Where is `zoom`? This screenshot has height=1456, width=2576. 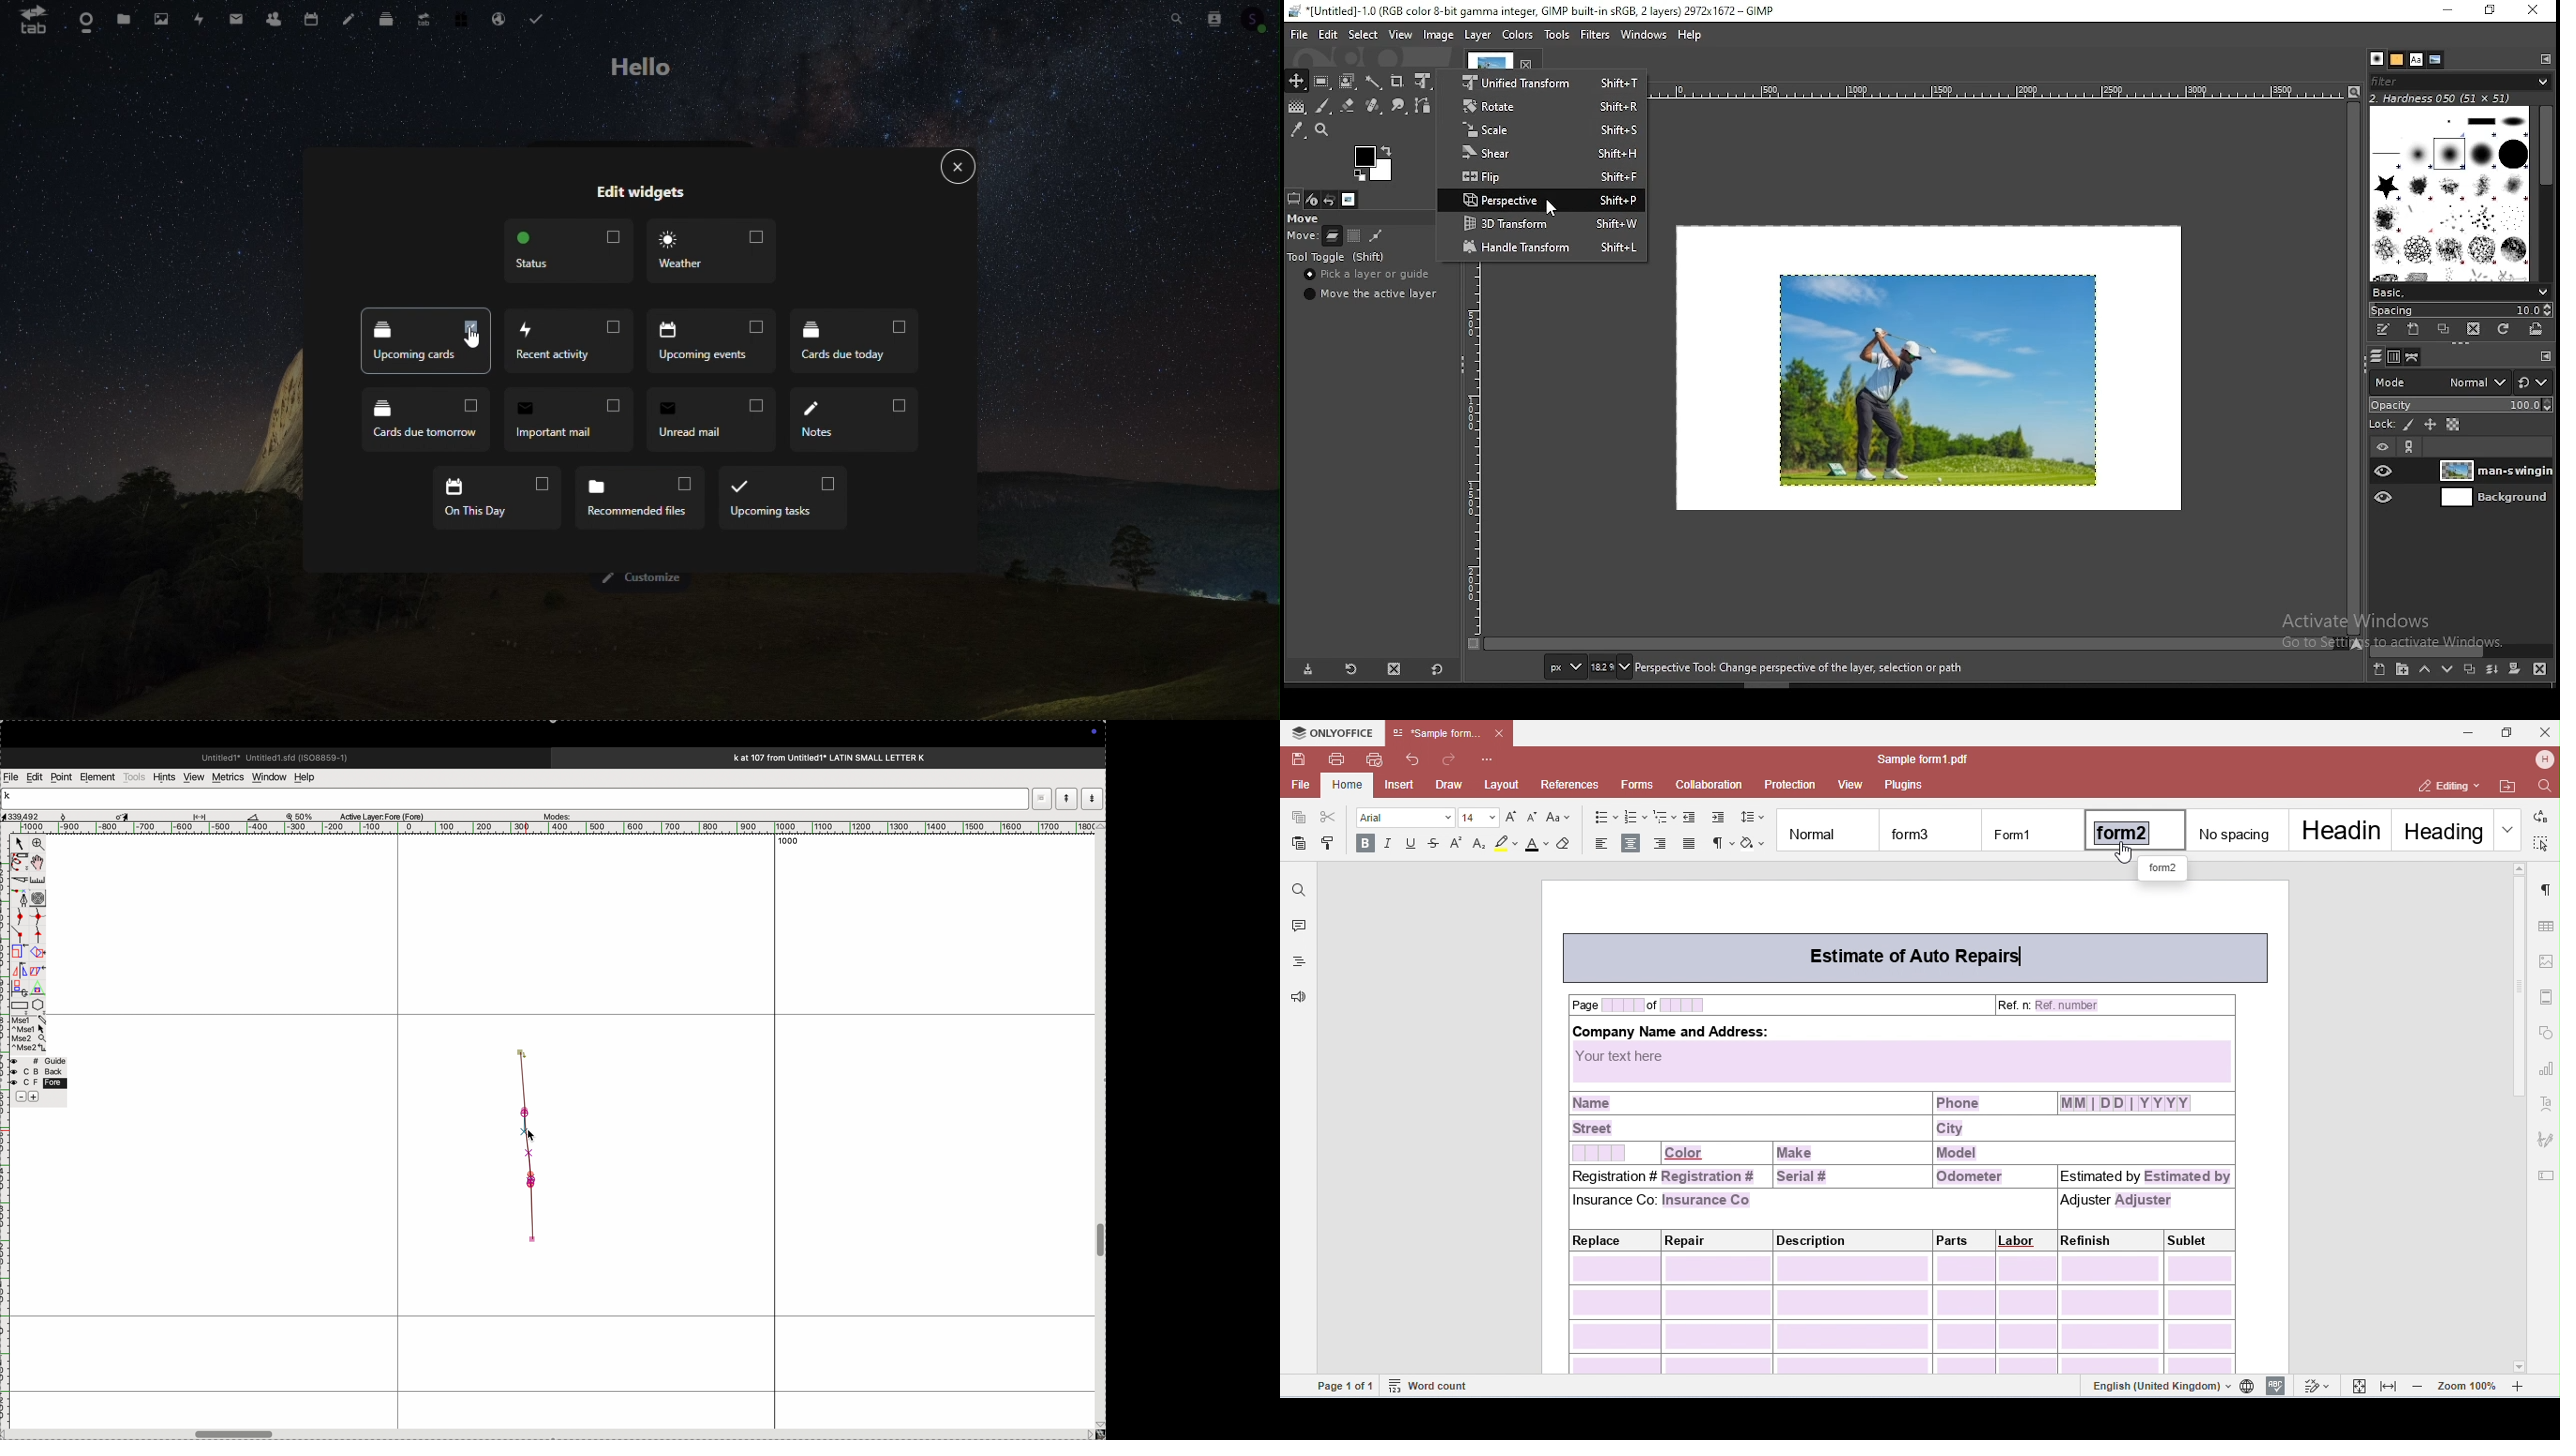
zoom is located at coordinates (36, 845).